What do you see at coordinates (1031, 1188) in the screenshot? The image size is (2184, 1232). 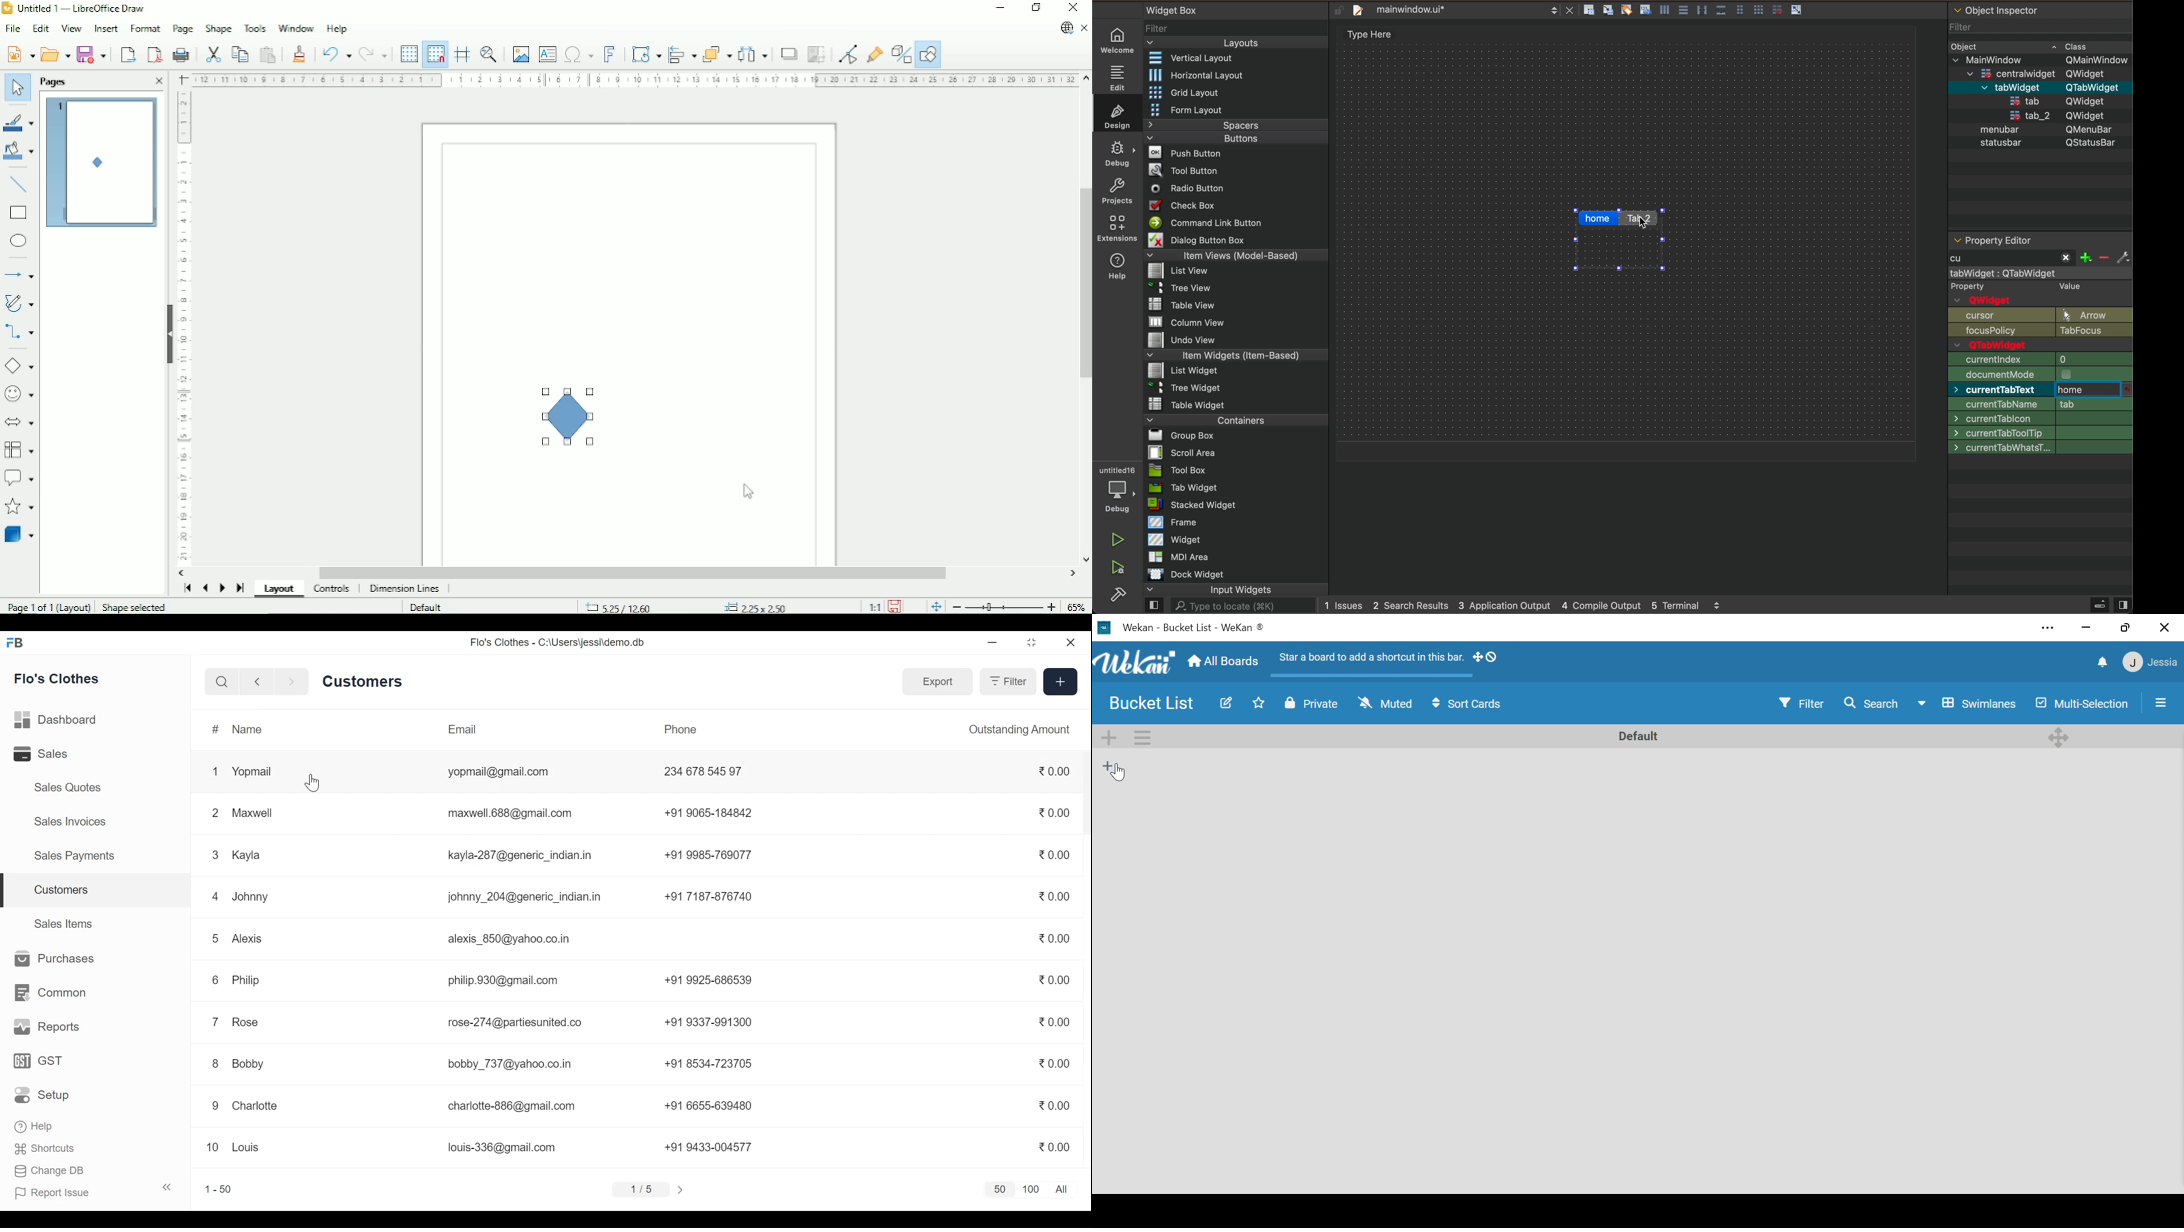 I see `100` at bounding box center [1031, 1188].